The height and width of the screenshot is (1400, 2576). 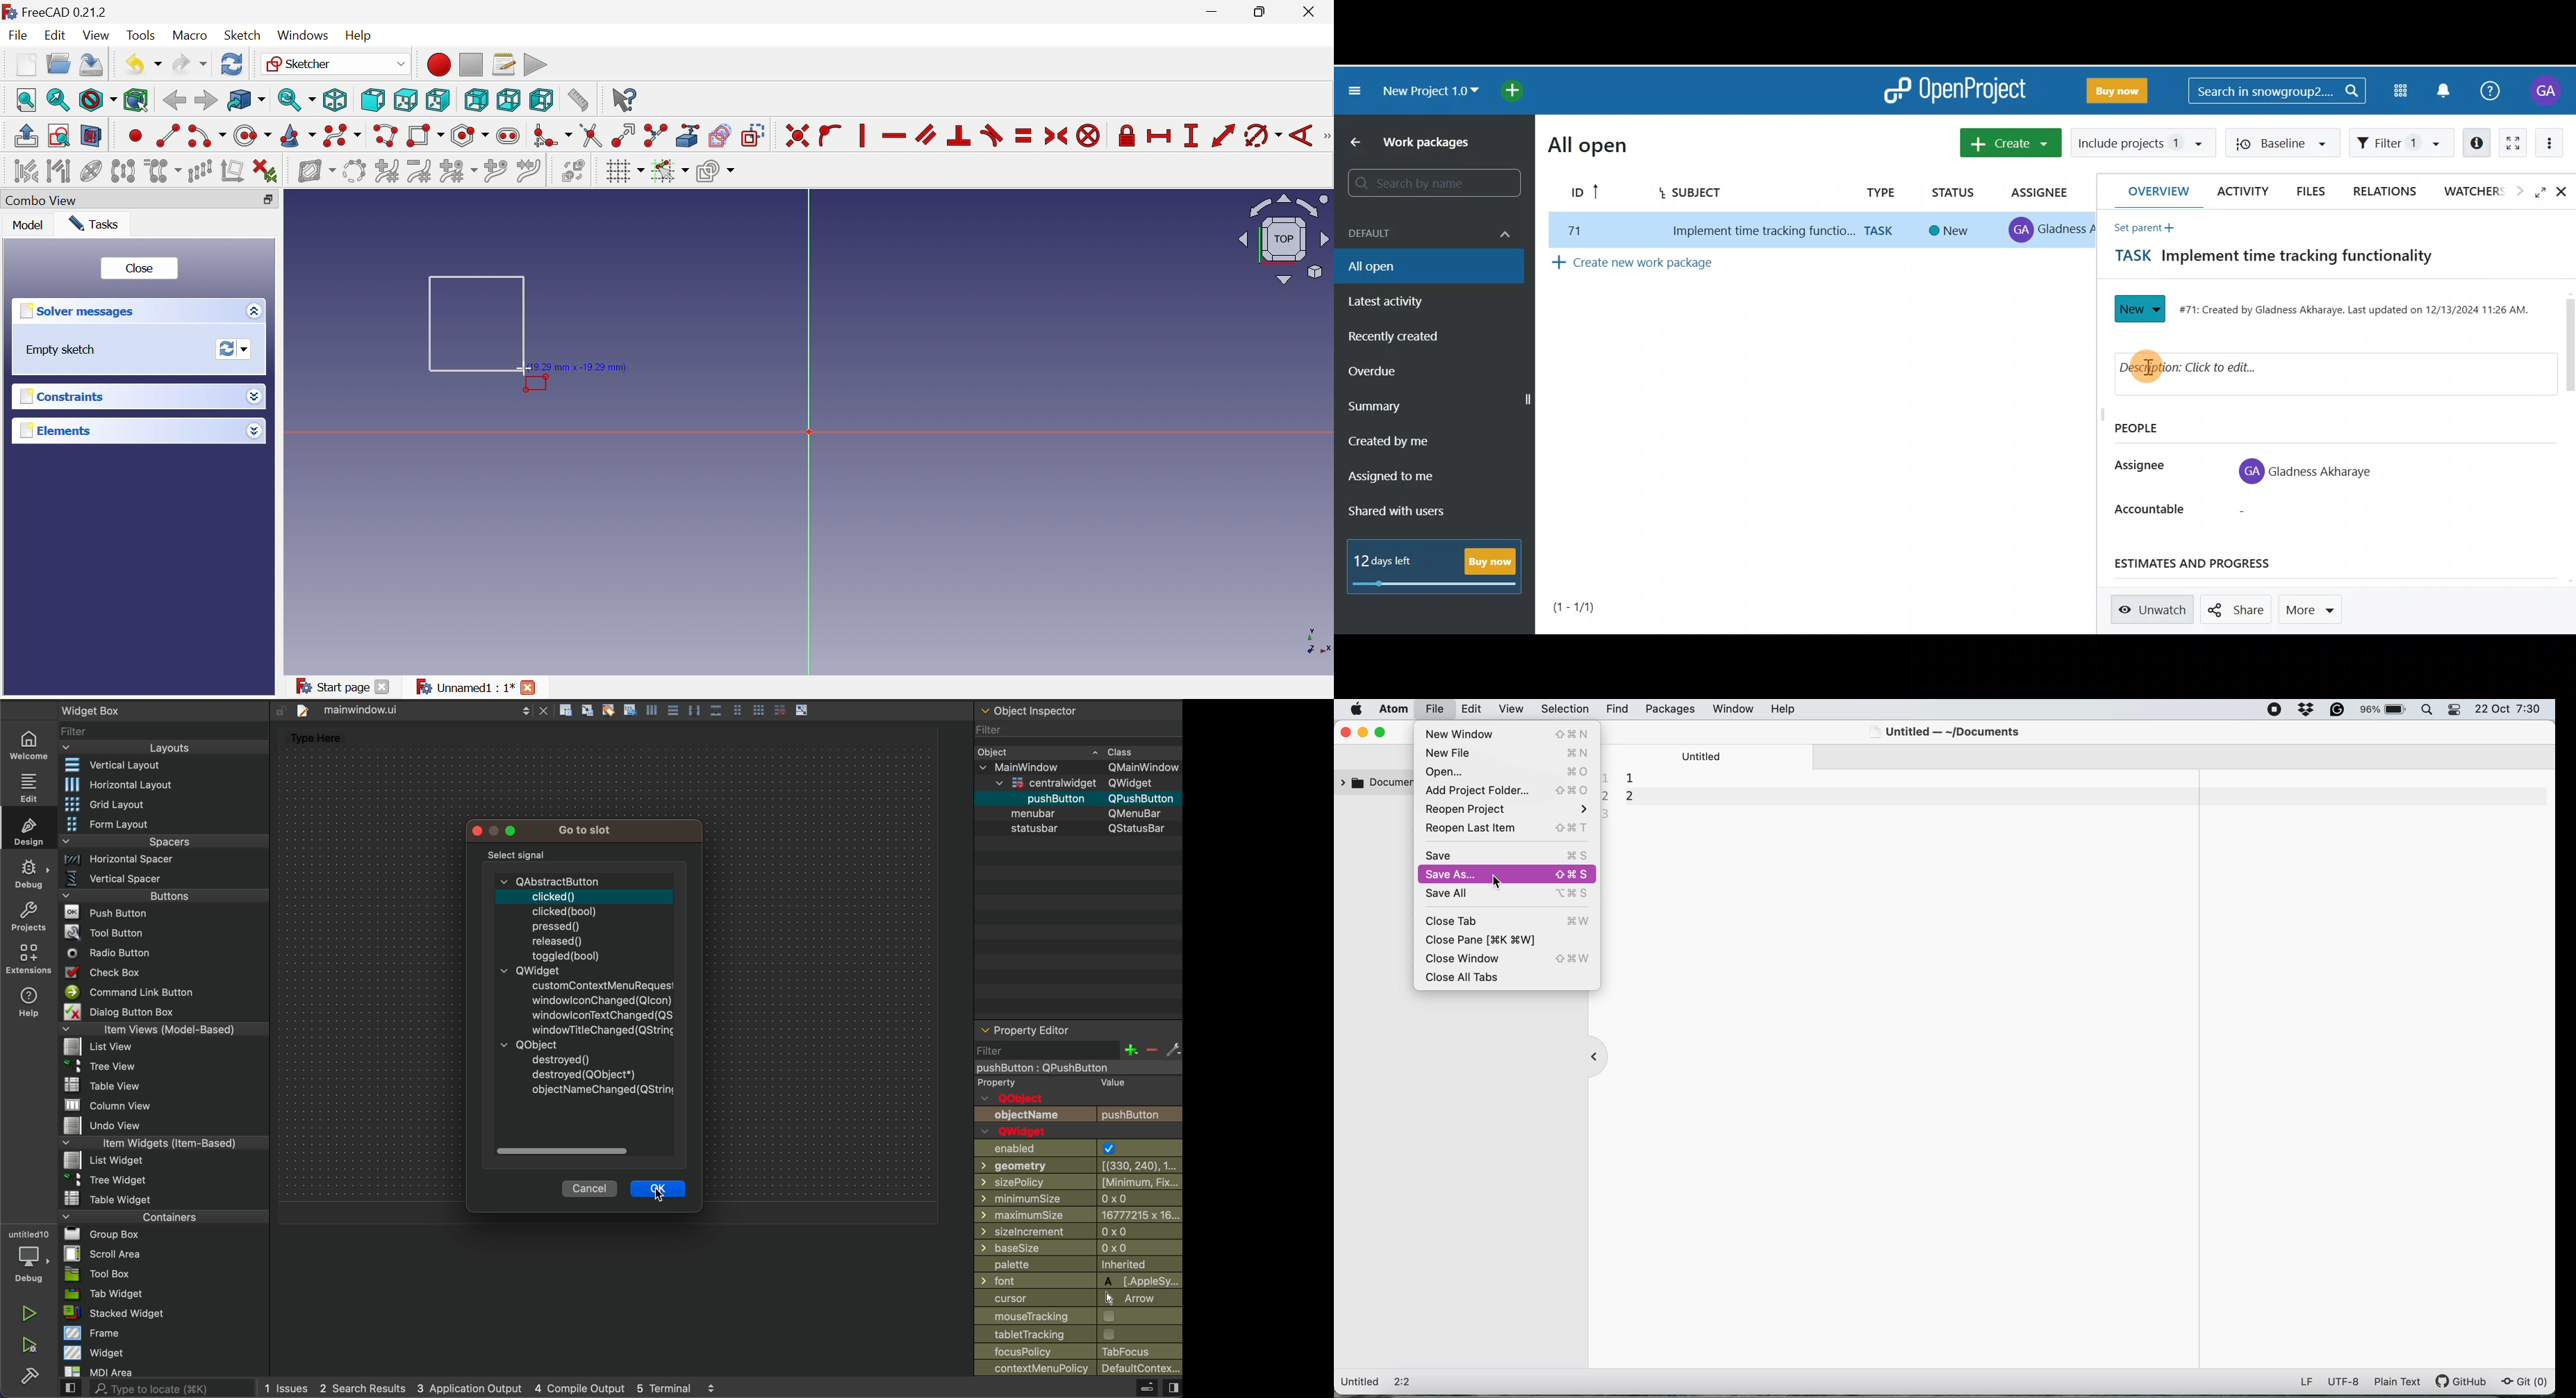 I want to click on Constrain equal, so click(x=1024, y=135).